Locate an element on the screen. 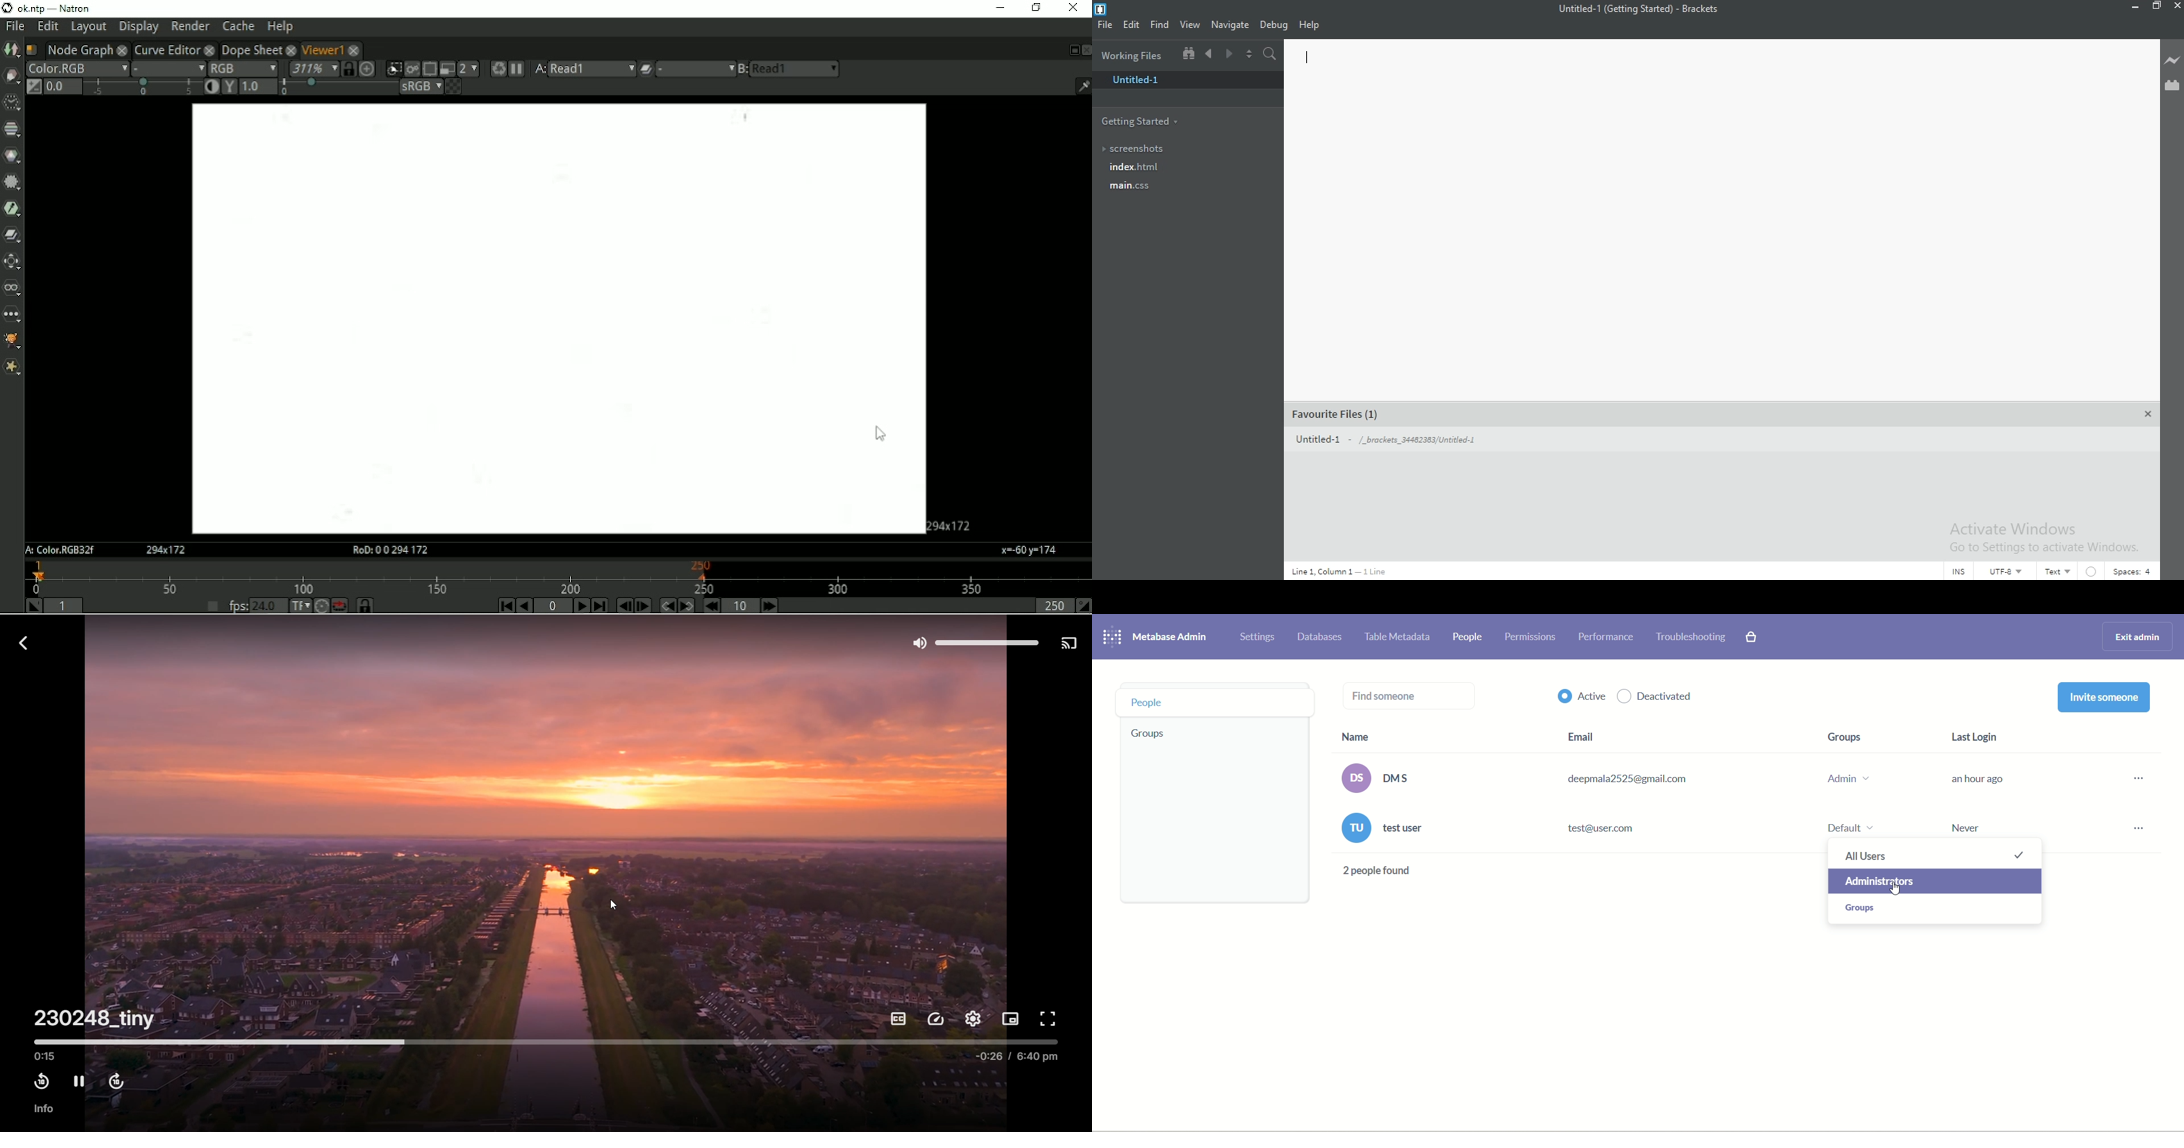 This screenshot has width=2184, height=1148. No linter available is located at coordinates (2094, 572).